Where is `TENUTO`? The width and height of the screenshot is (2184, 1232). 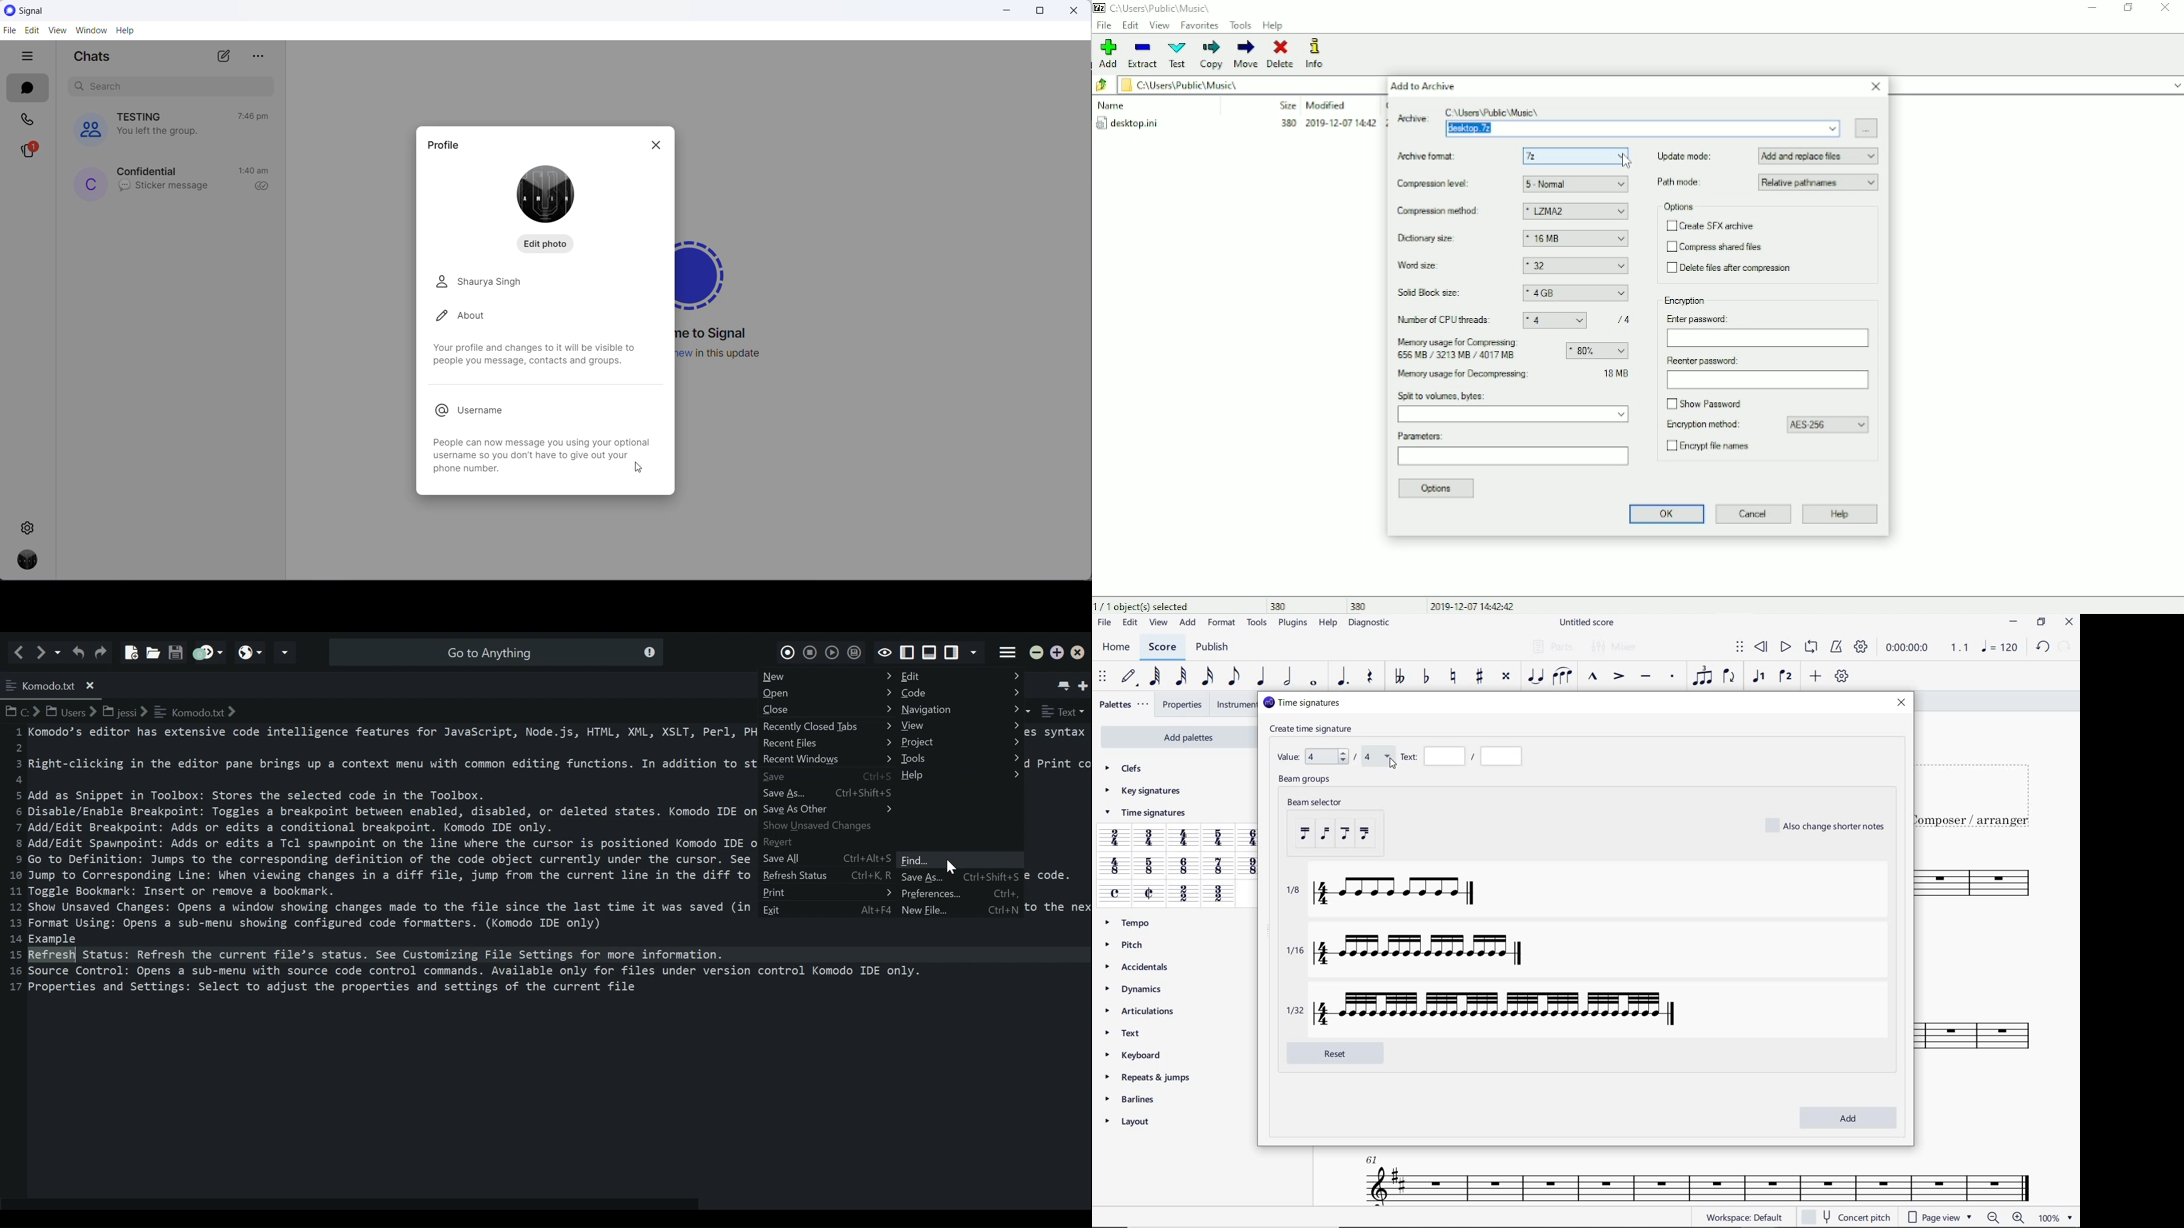 TENUTO is located at coordinates (1645, 677).